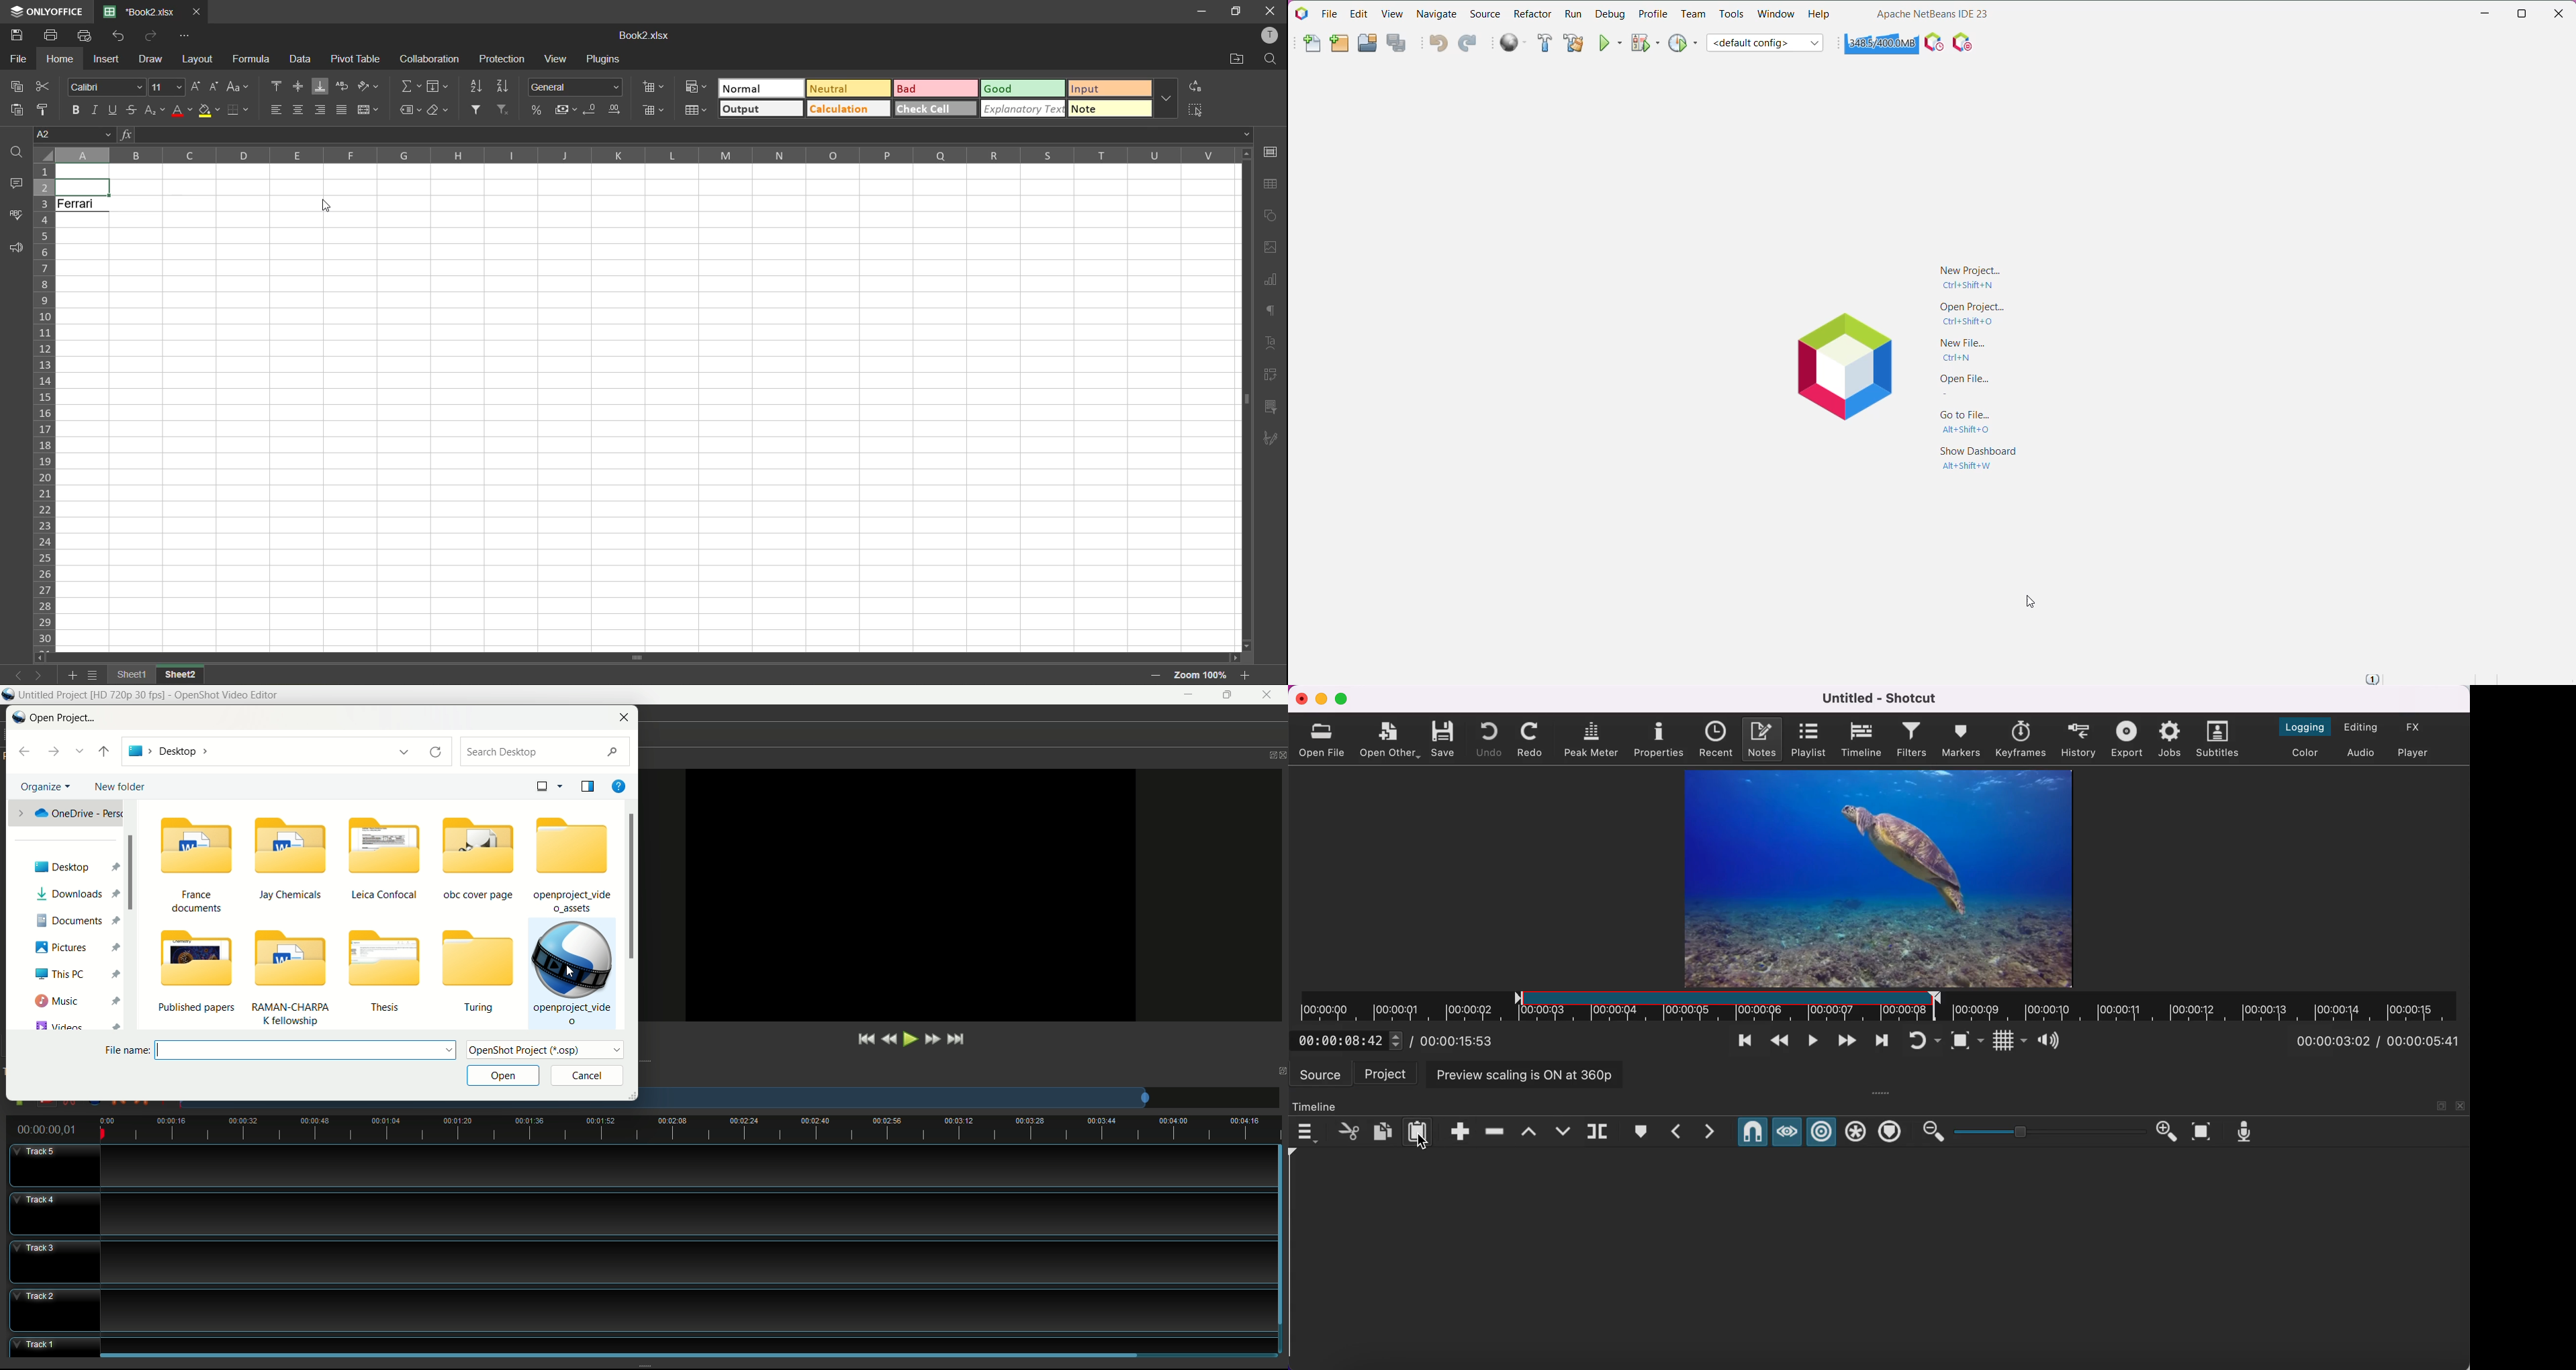  Describe the element at coordinates (17, 249) in the screenshot. I see `feedback` at that location.